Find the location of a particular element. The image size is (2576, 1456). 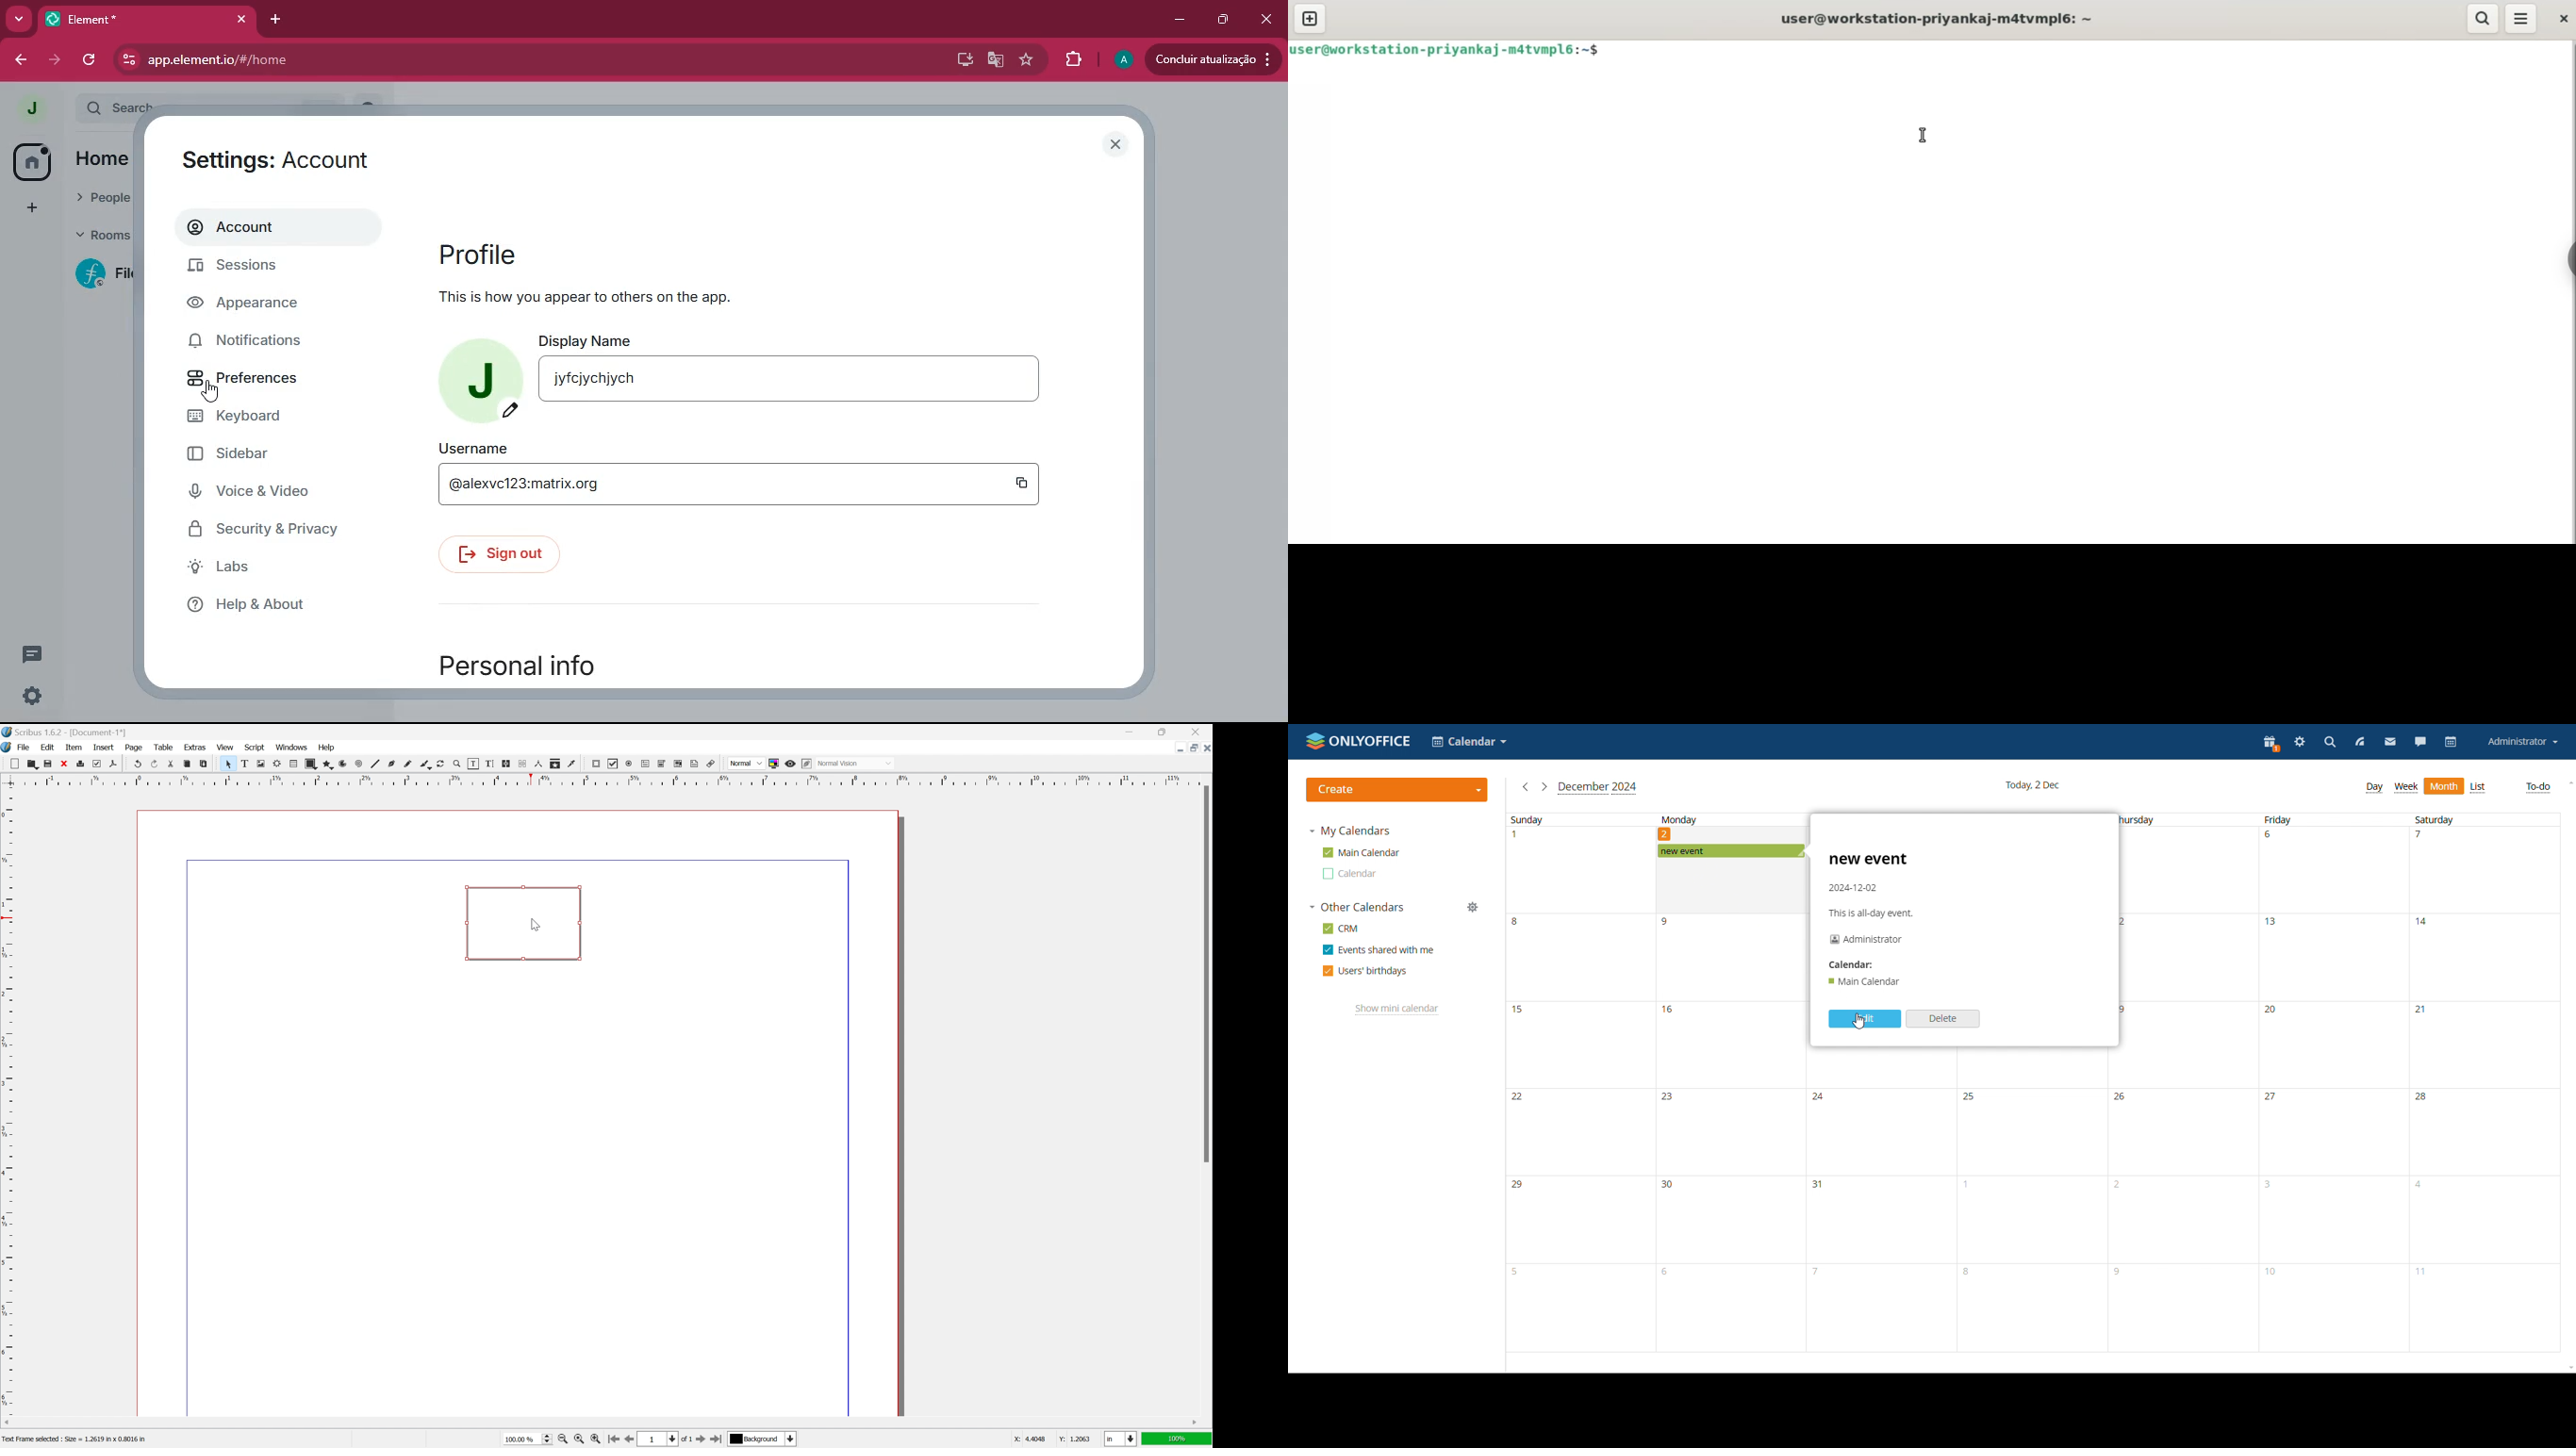

desktop is located at coordinates (961, 60).